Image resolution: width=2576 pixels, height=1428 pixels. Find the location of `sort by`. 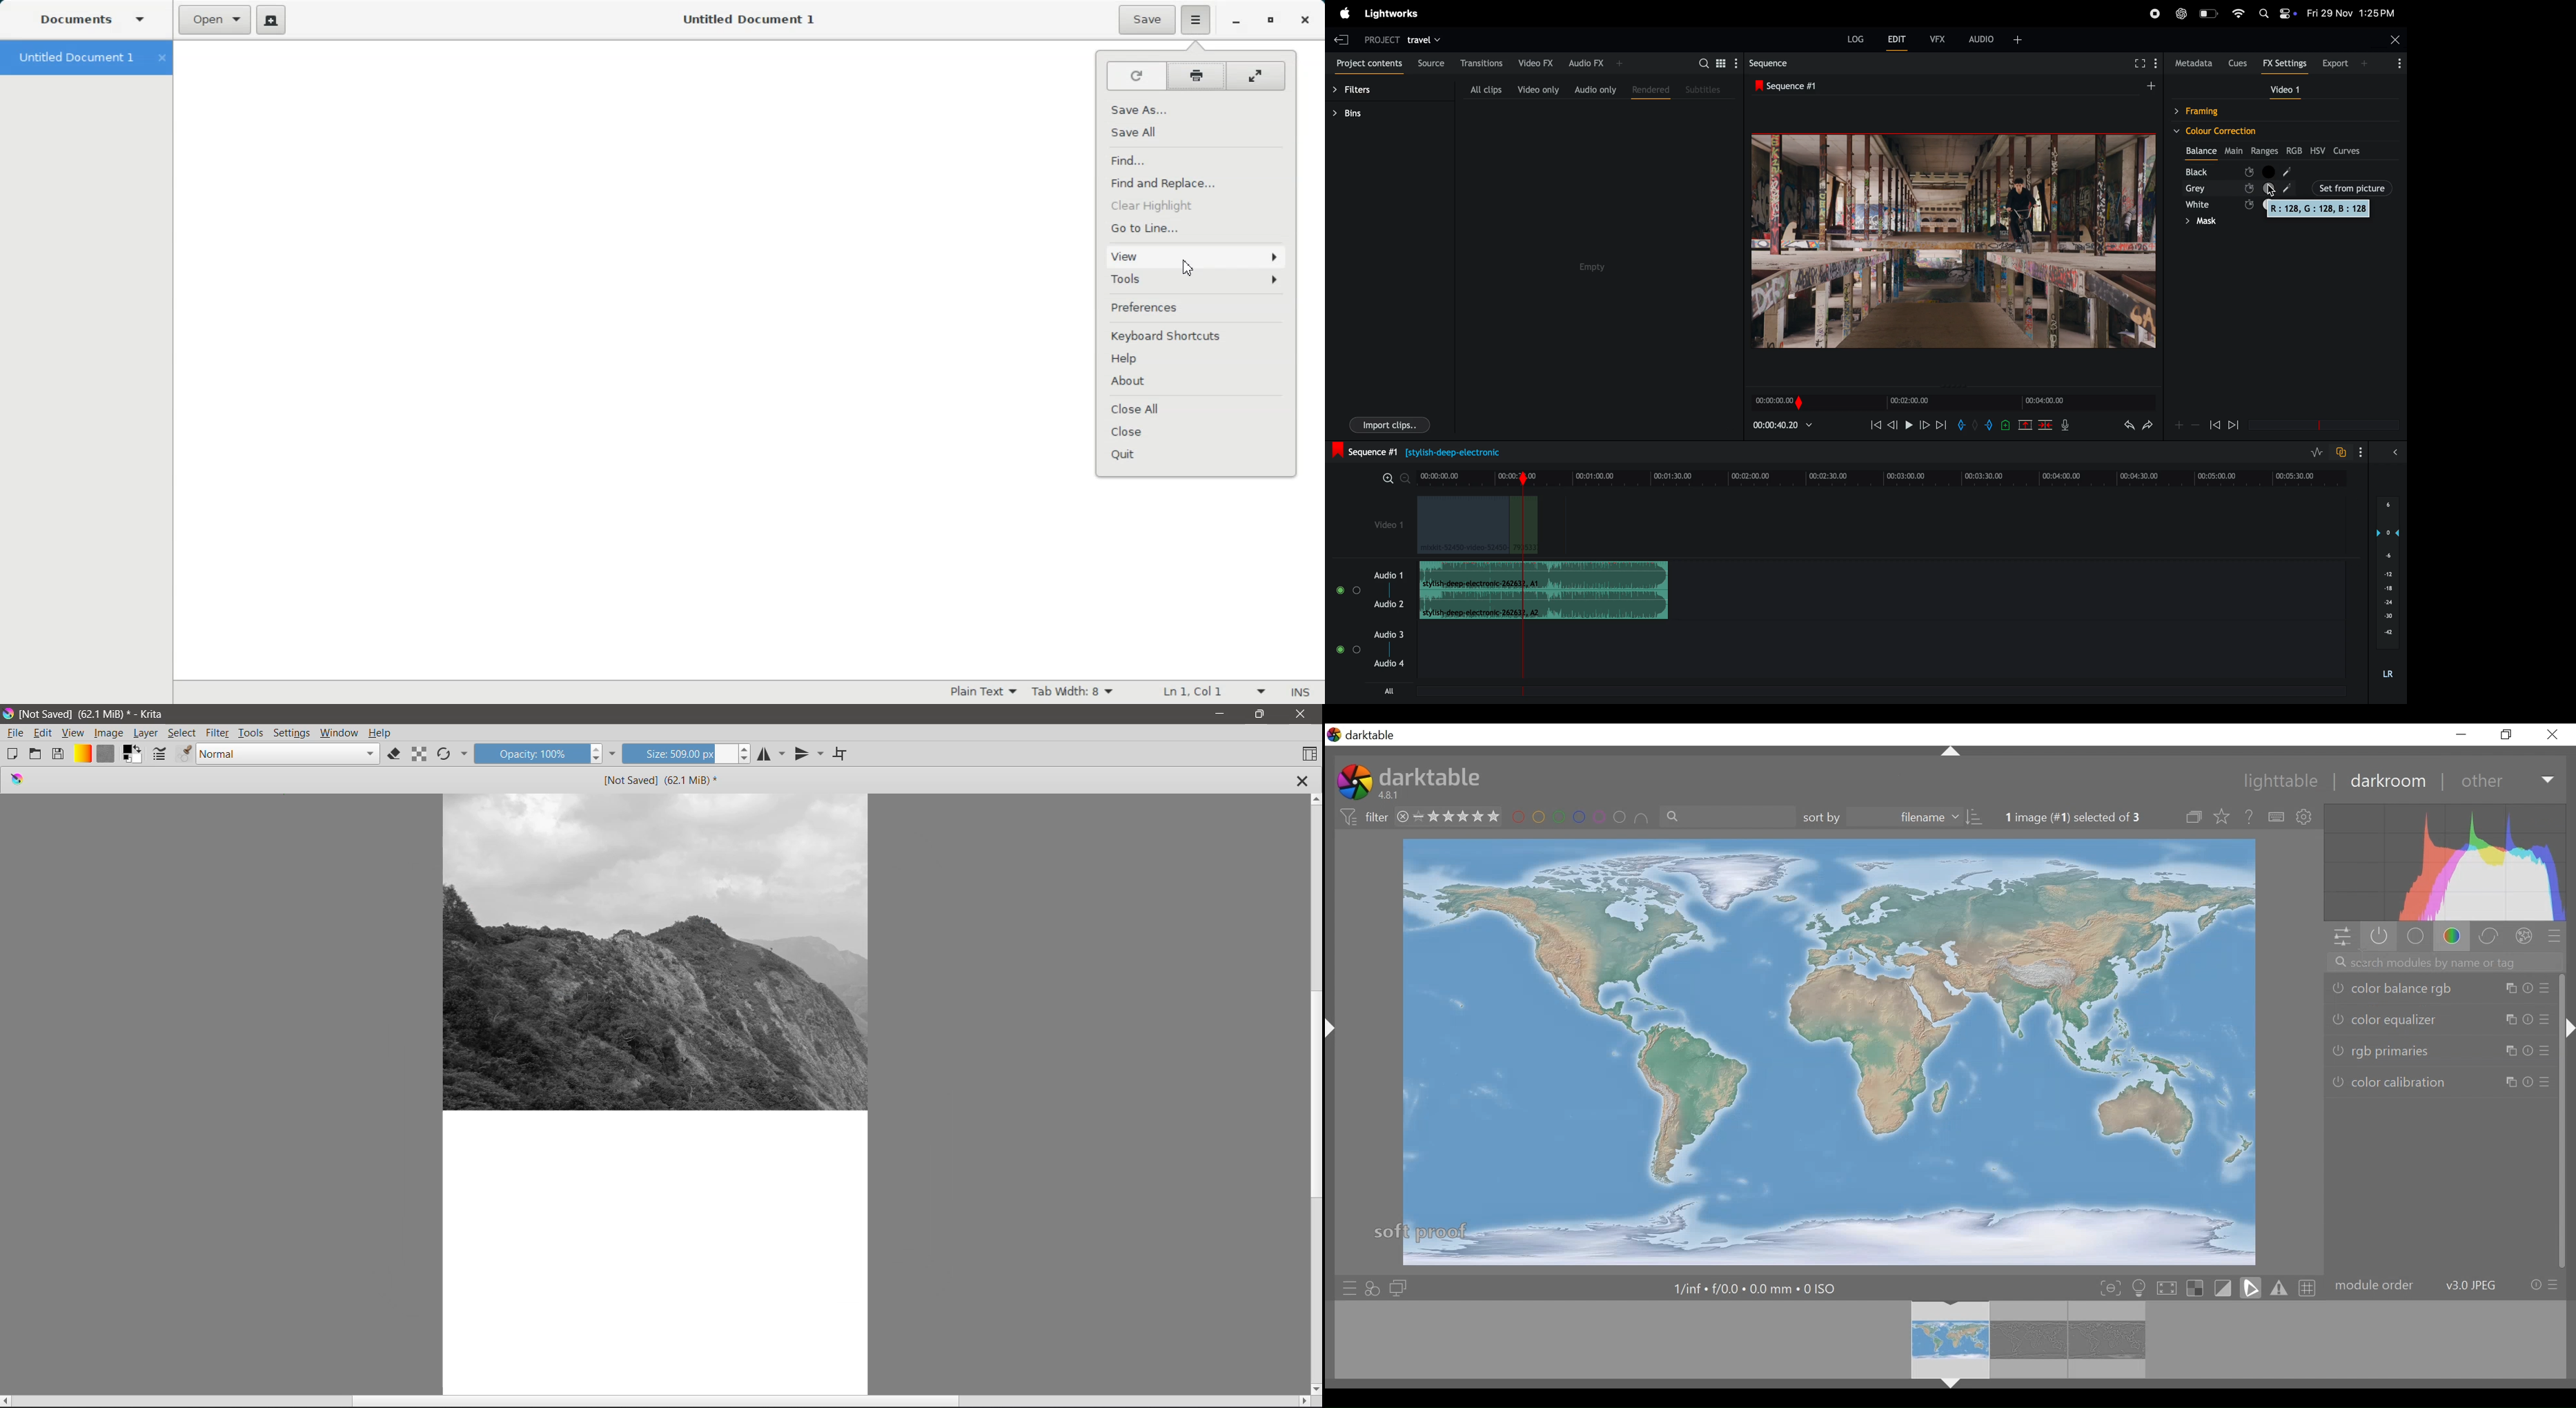

sort by is located at coordinates (1893, 818).